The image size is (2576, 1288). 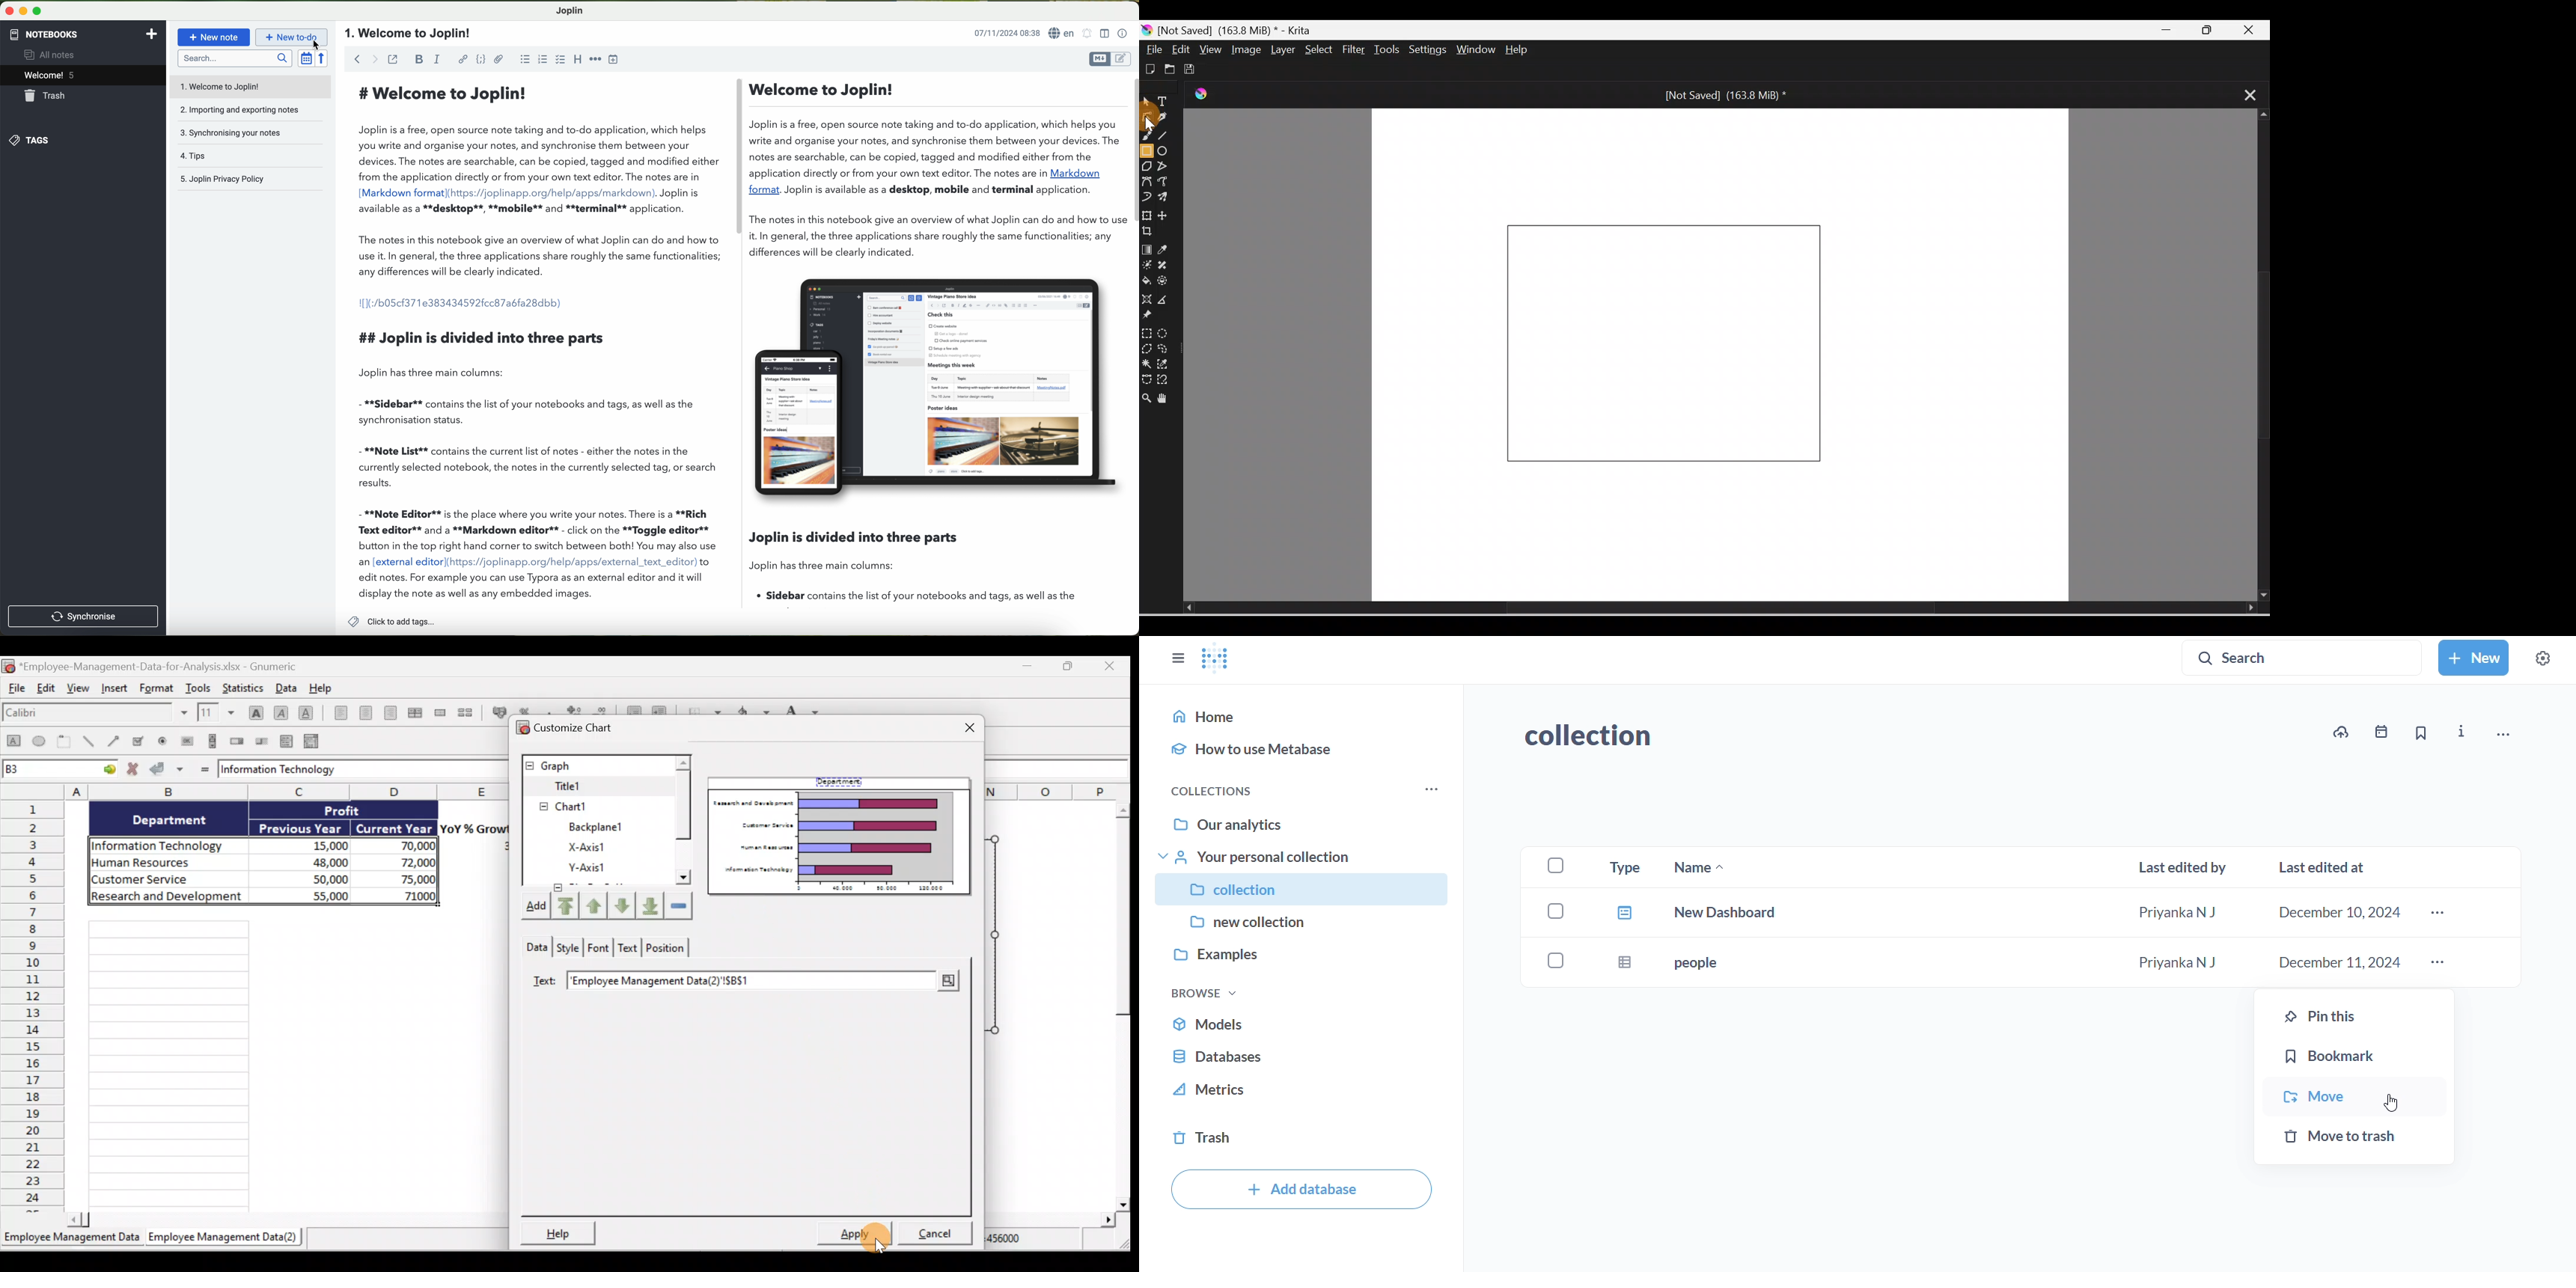 I want to click on Font, so click(x=600, y=946).